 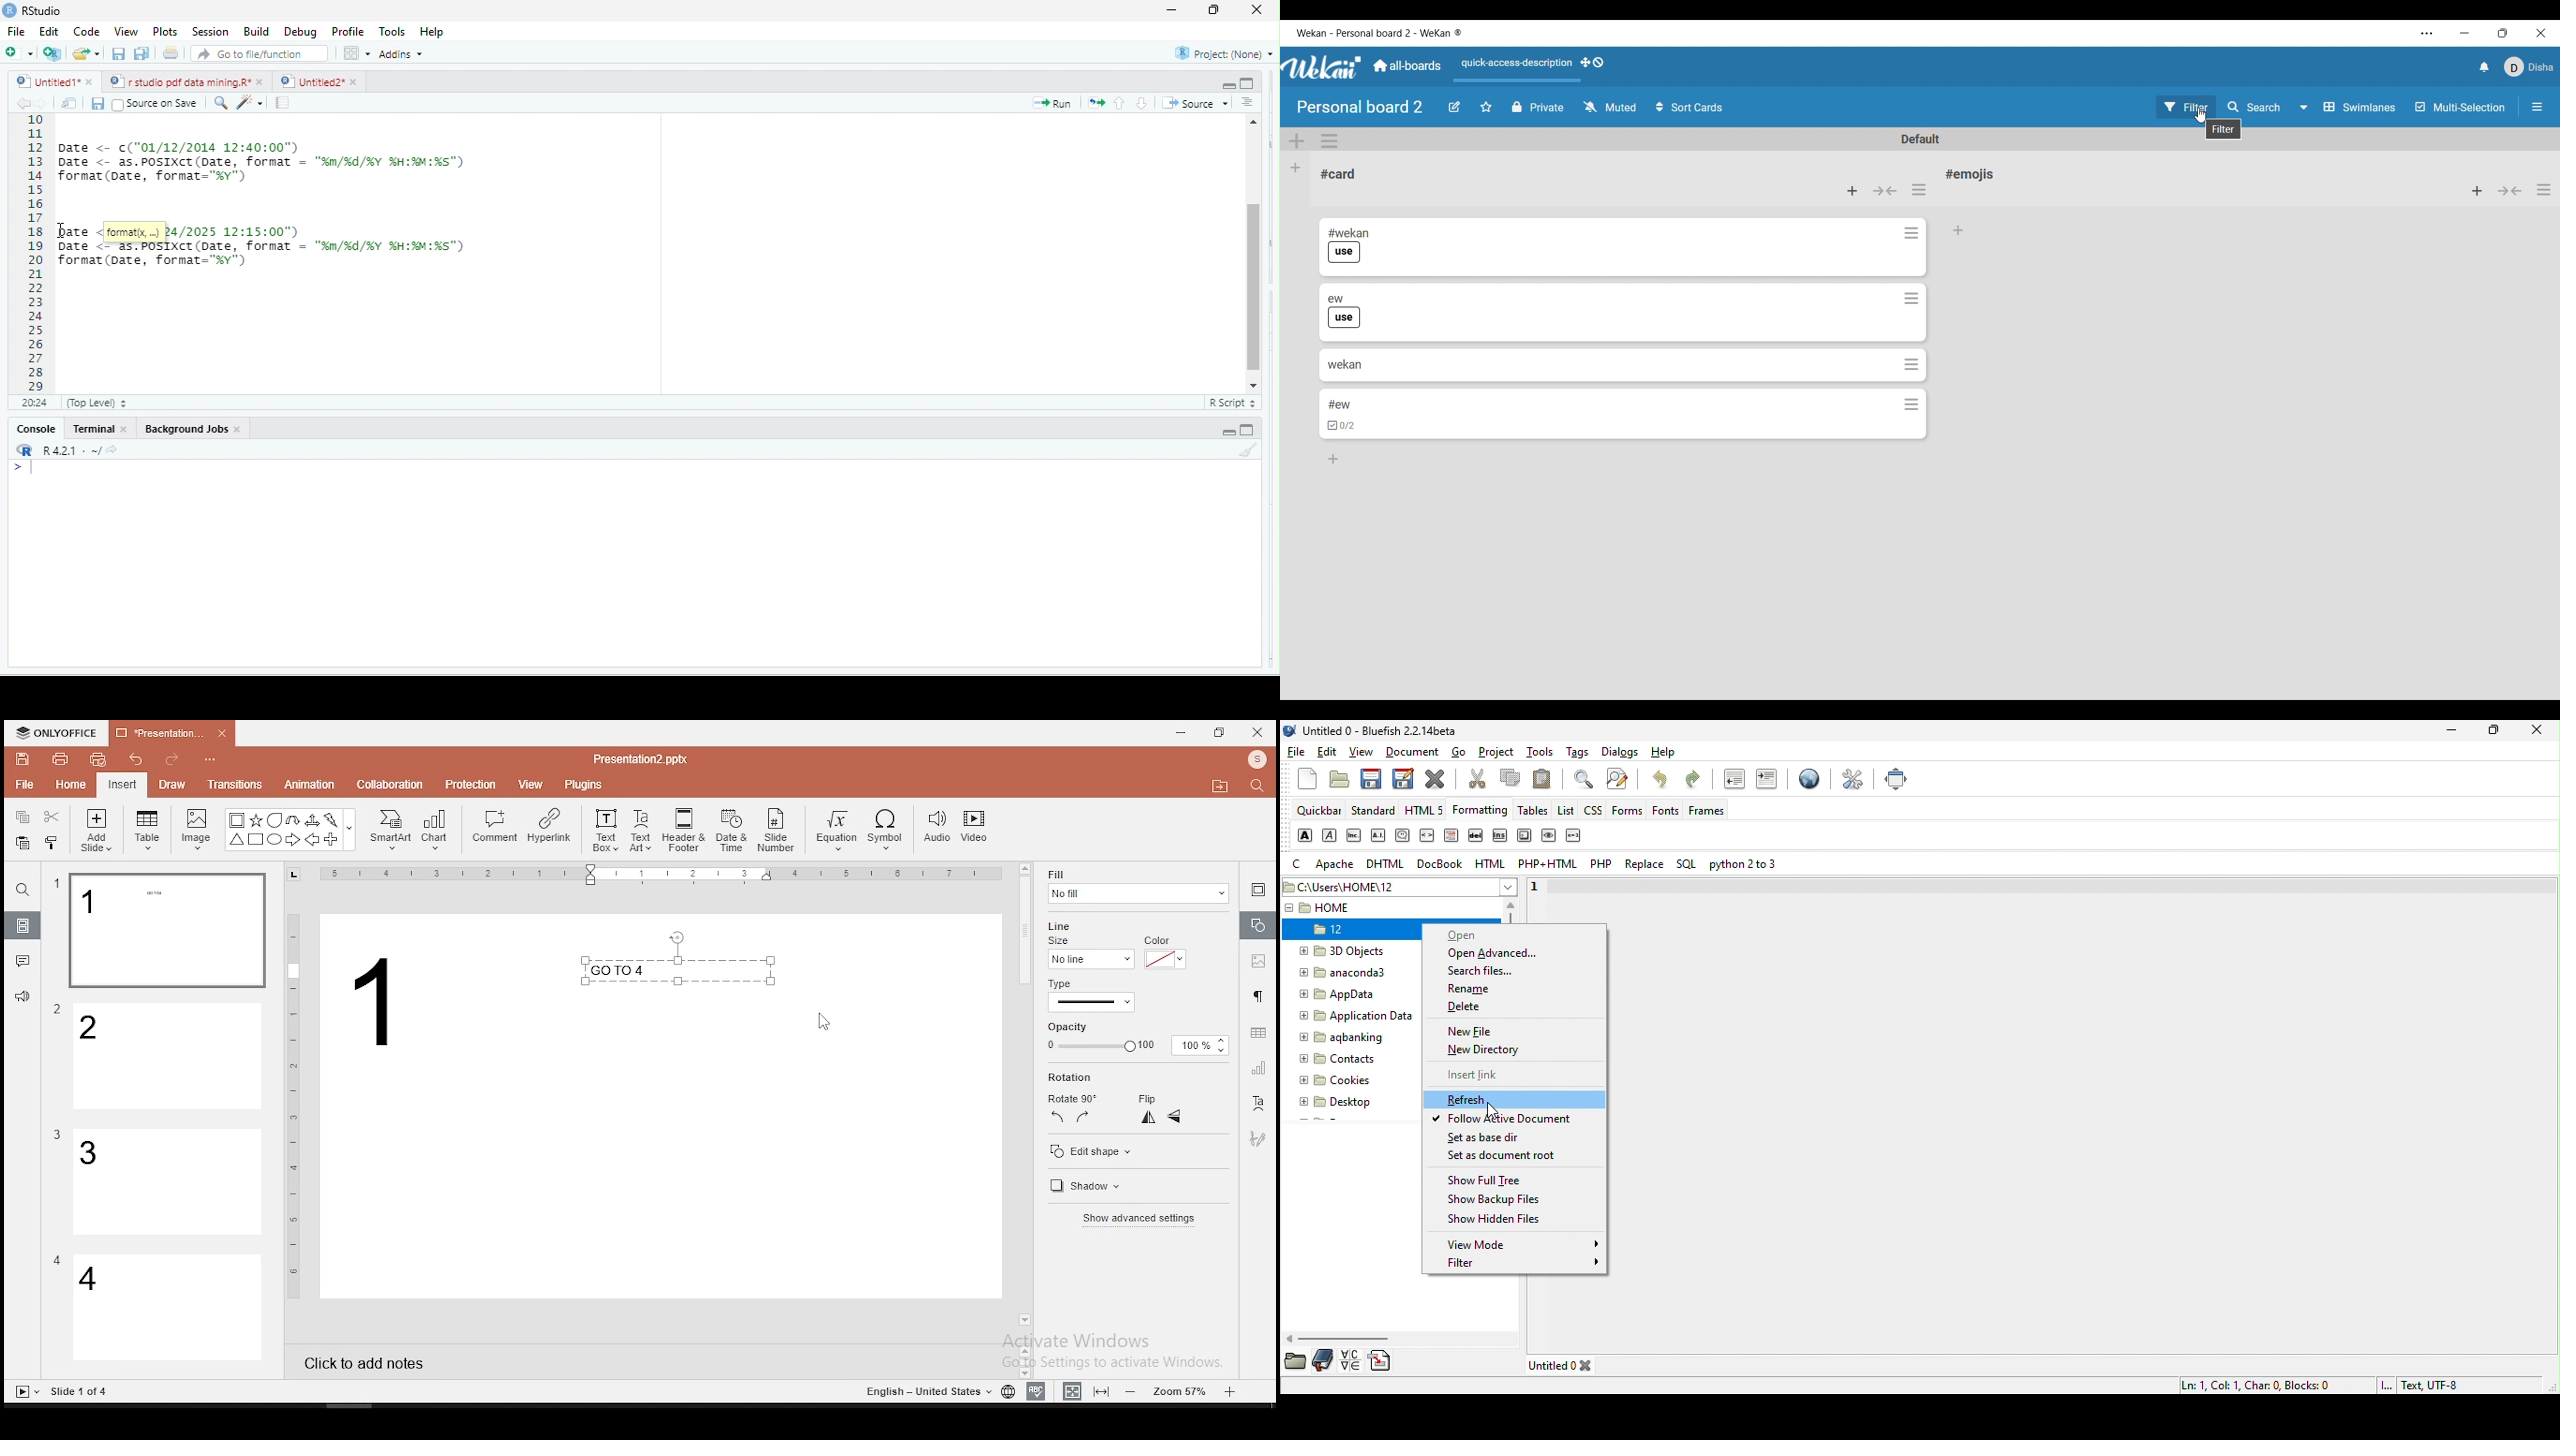 What do you see at coordinates (1176, 1119) in the screenshot?
I see `flip vertical` at bounding box center [1176, 1119].